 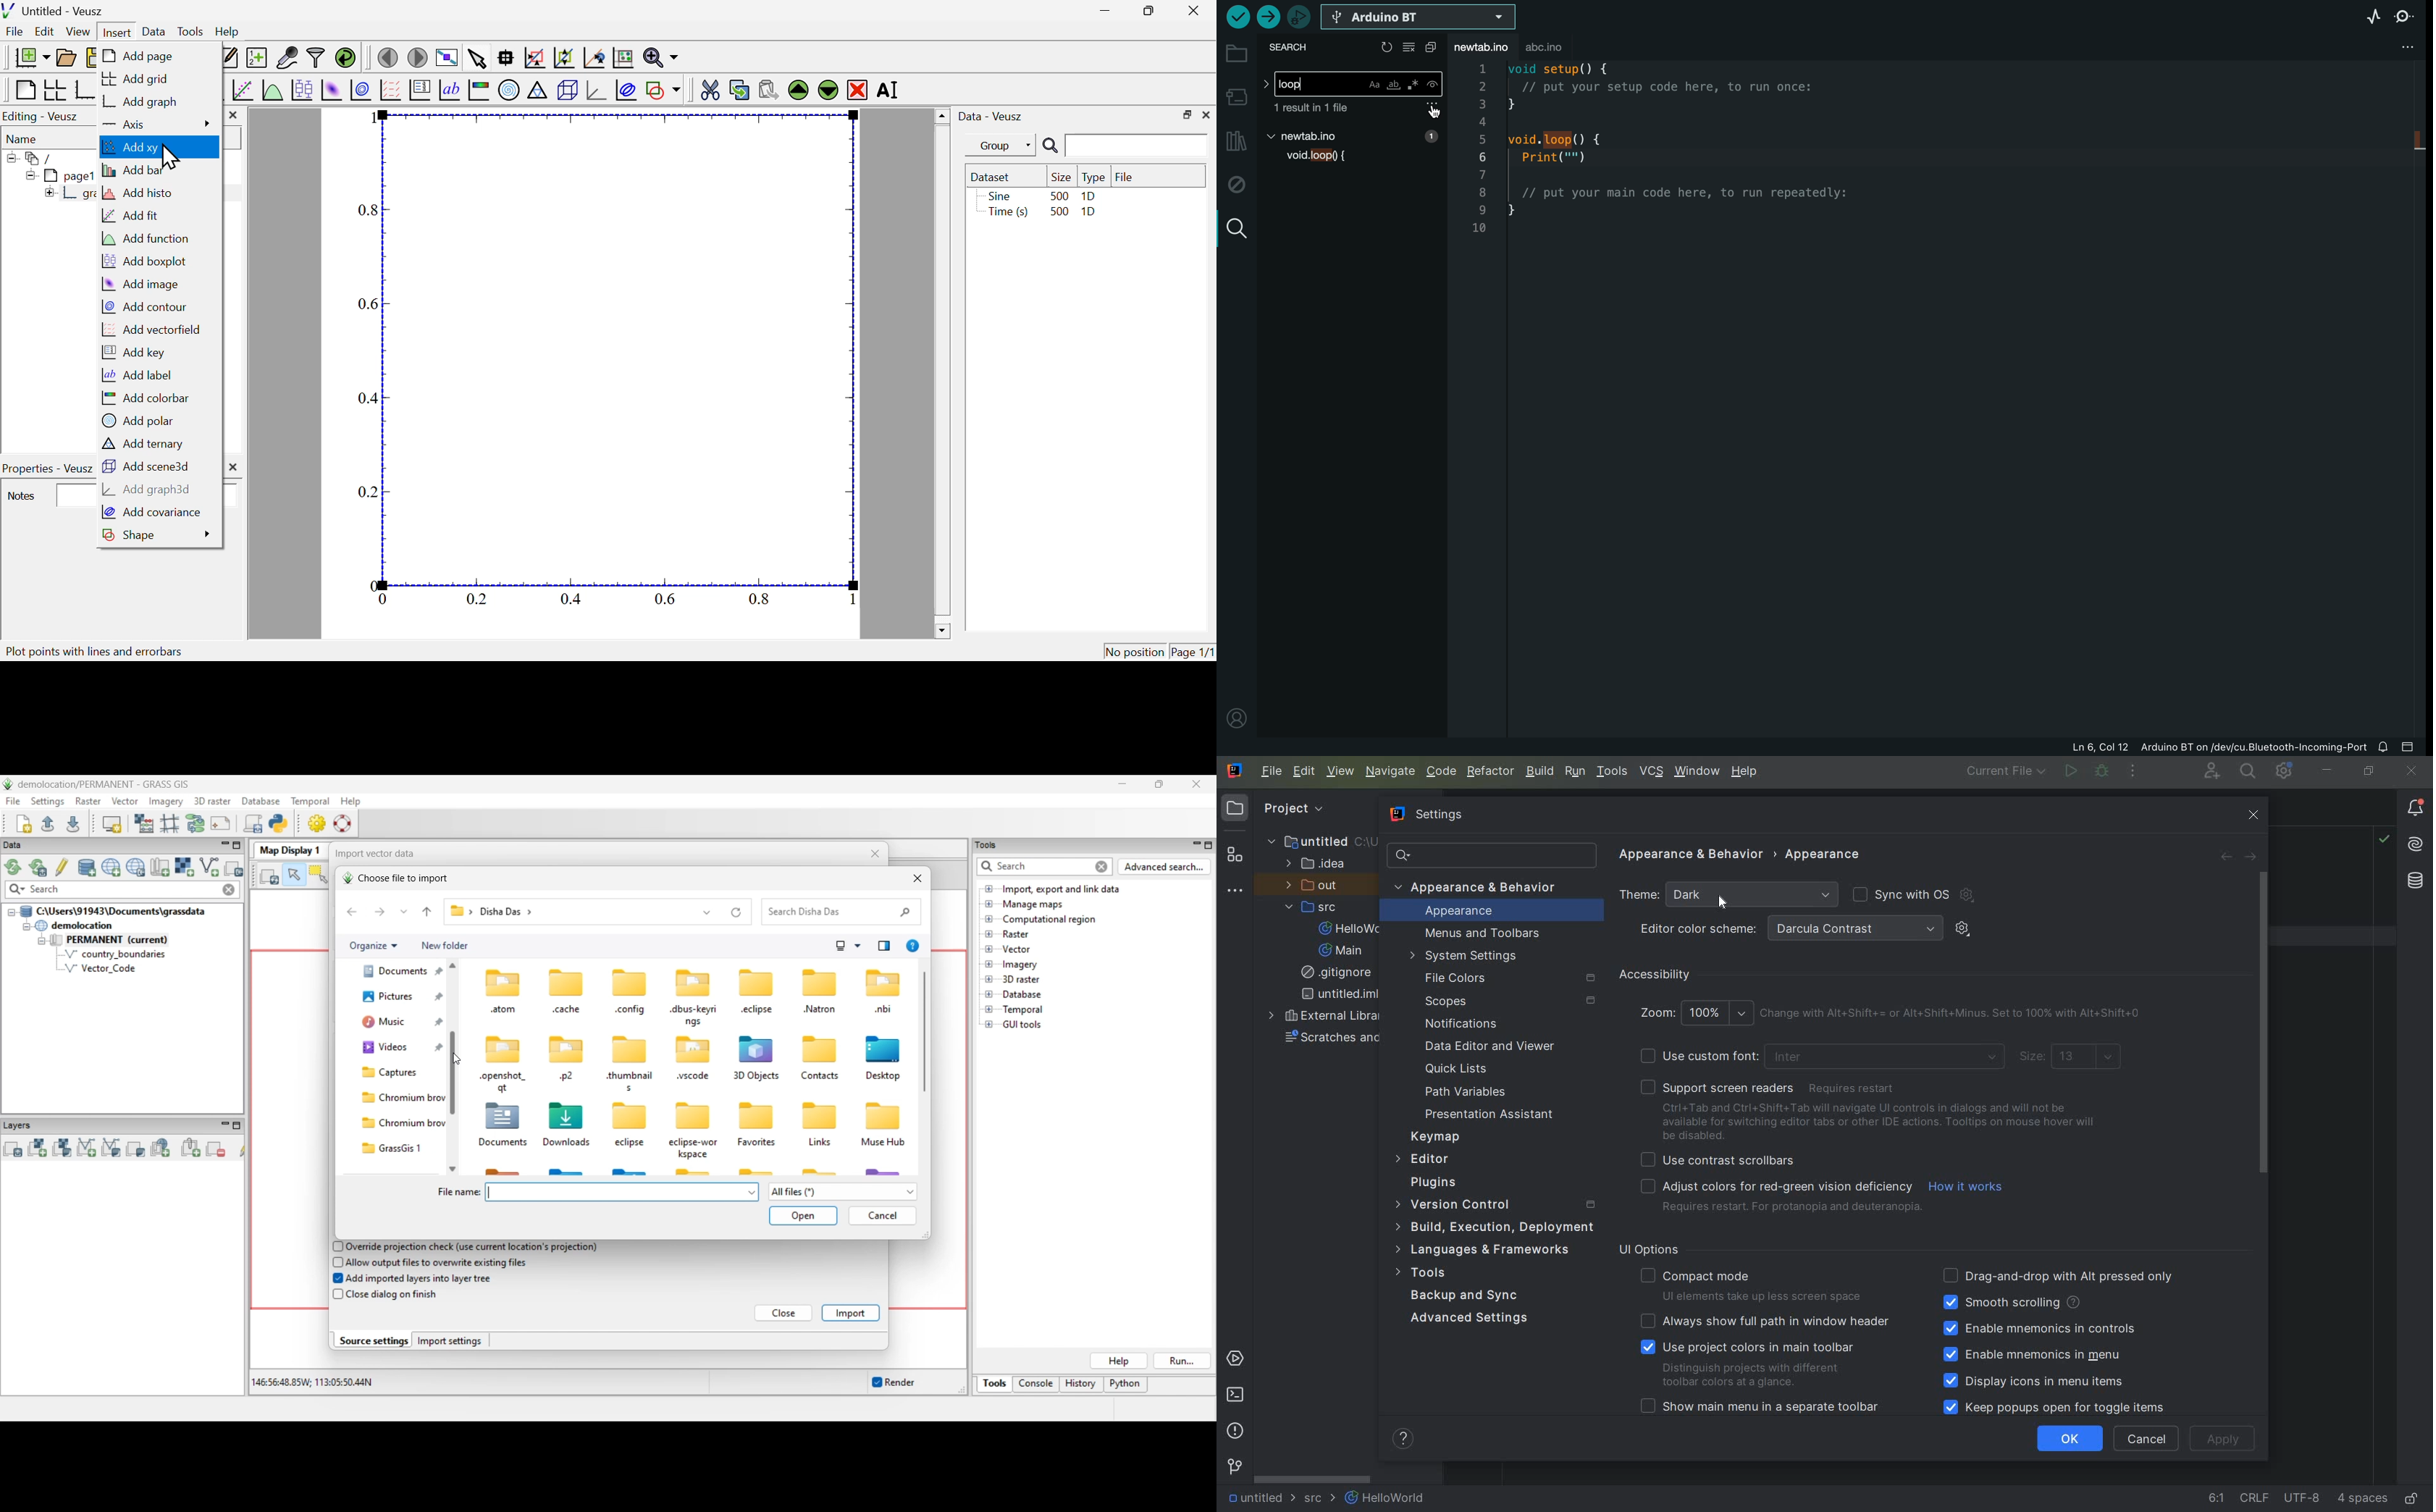 What do you see at coordinates (1779, 1198) in the screenshot?
I see `ADJUST COLORS FOR RED-GREEN VISION DEFICIENCY` at bounding box center [1779, 1198].